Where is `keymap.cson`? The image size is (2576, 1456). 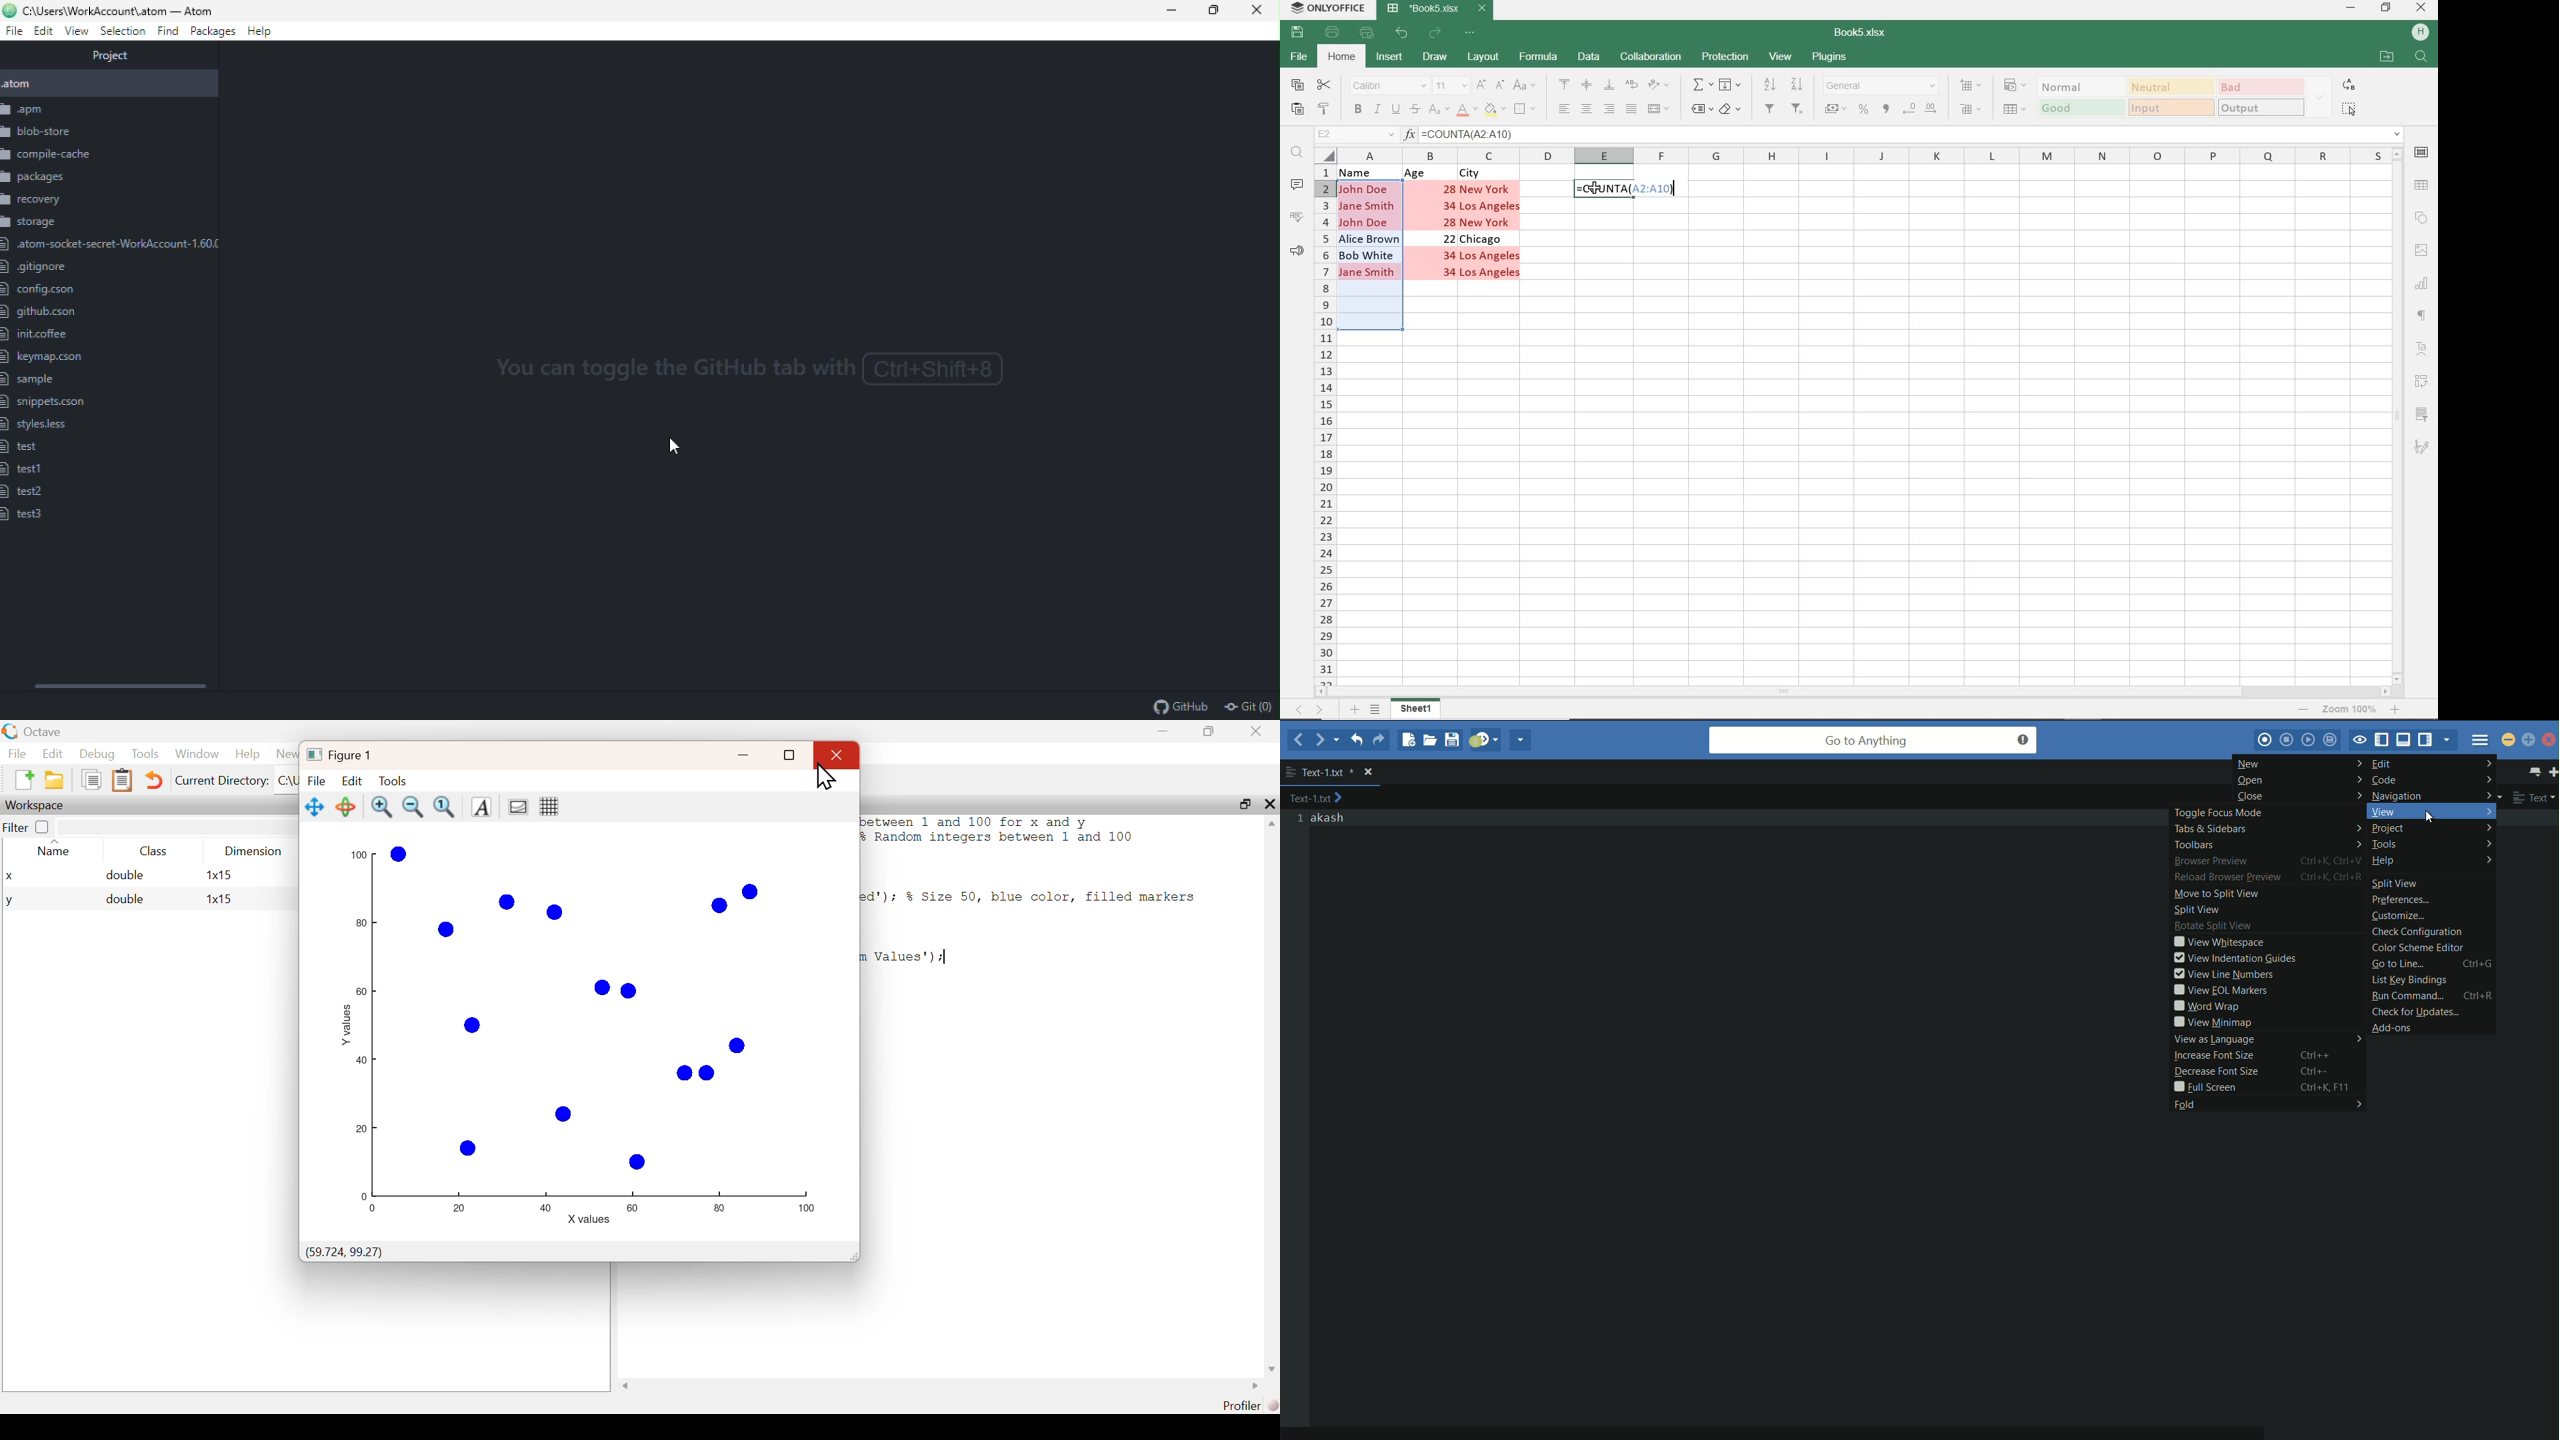 keymap.cson is located at coordinates (46, 357).